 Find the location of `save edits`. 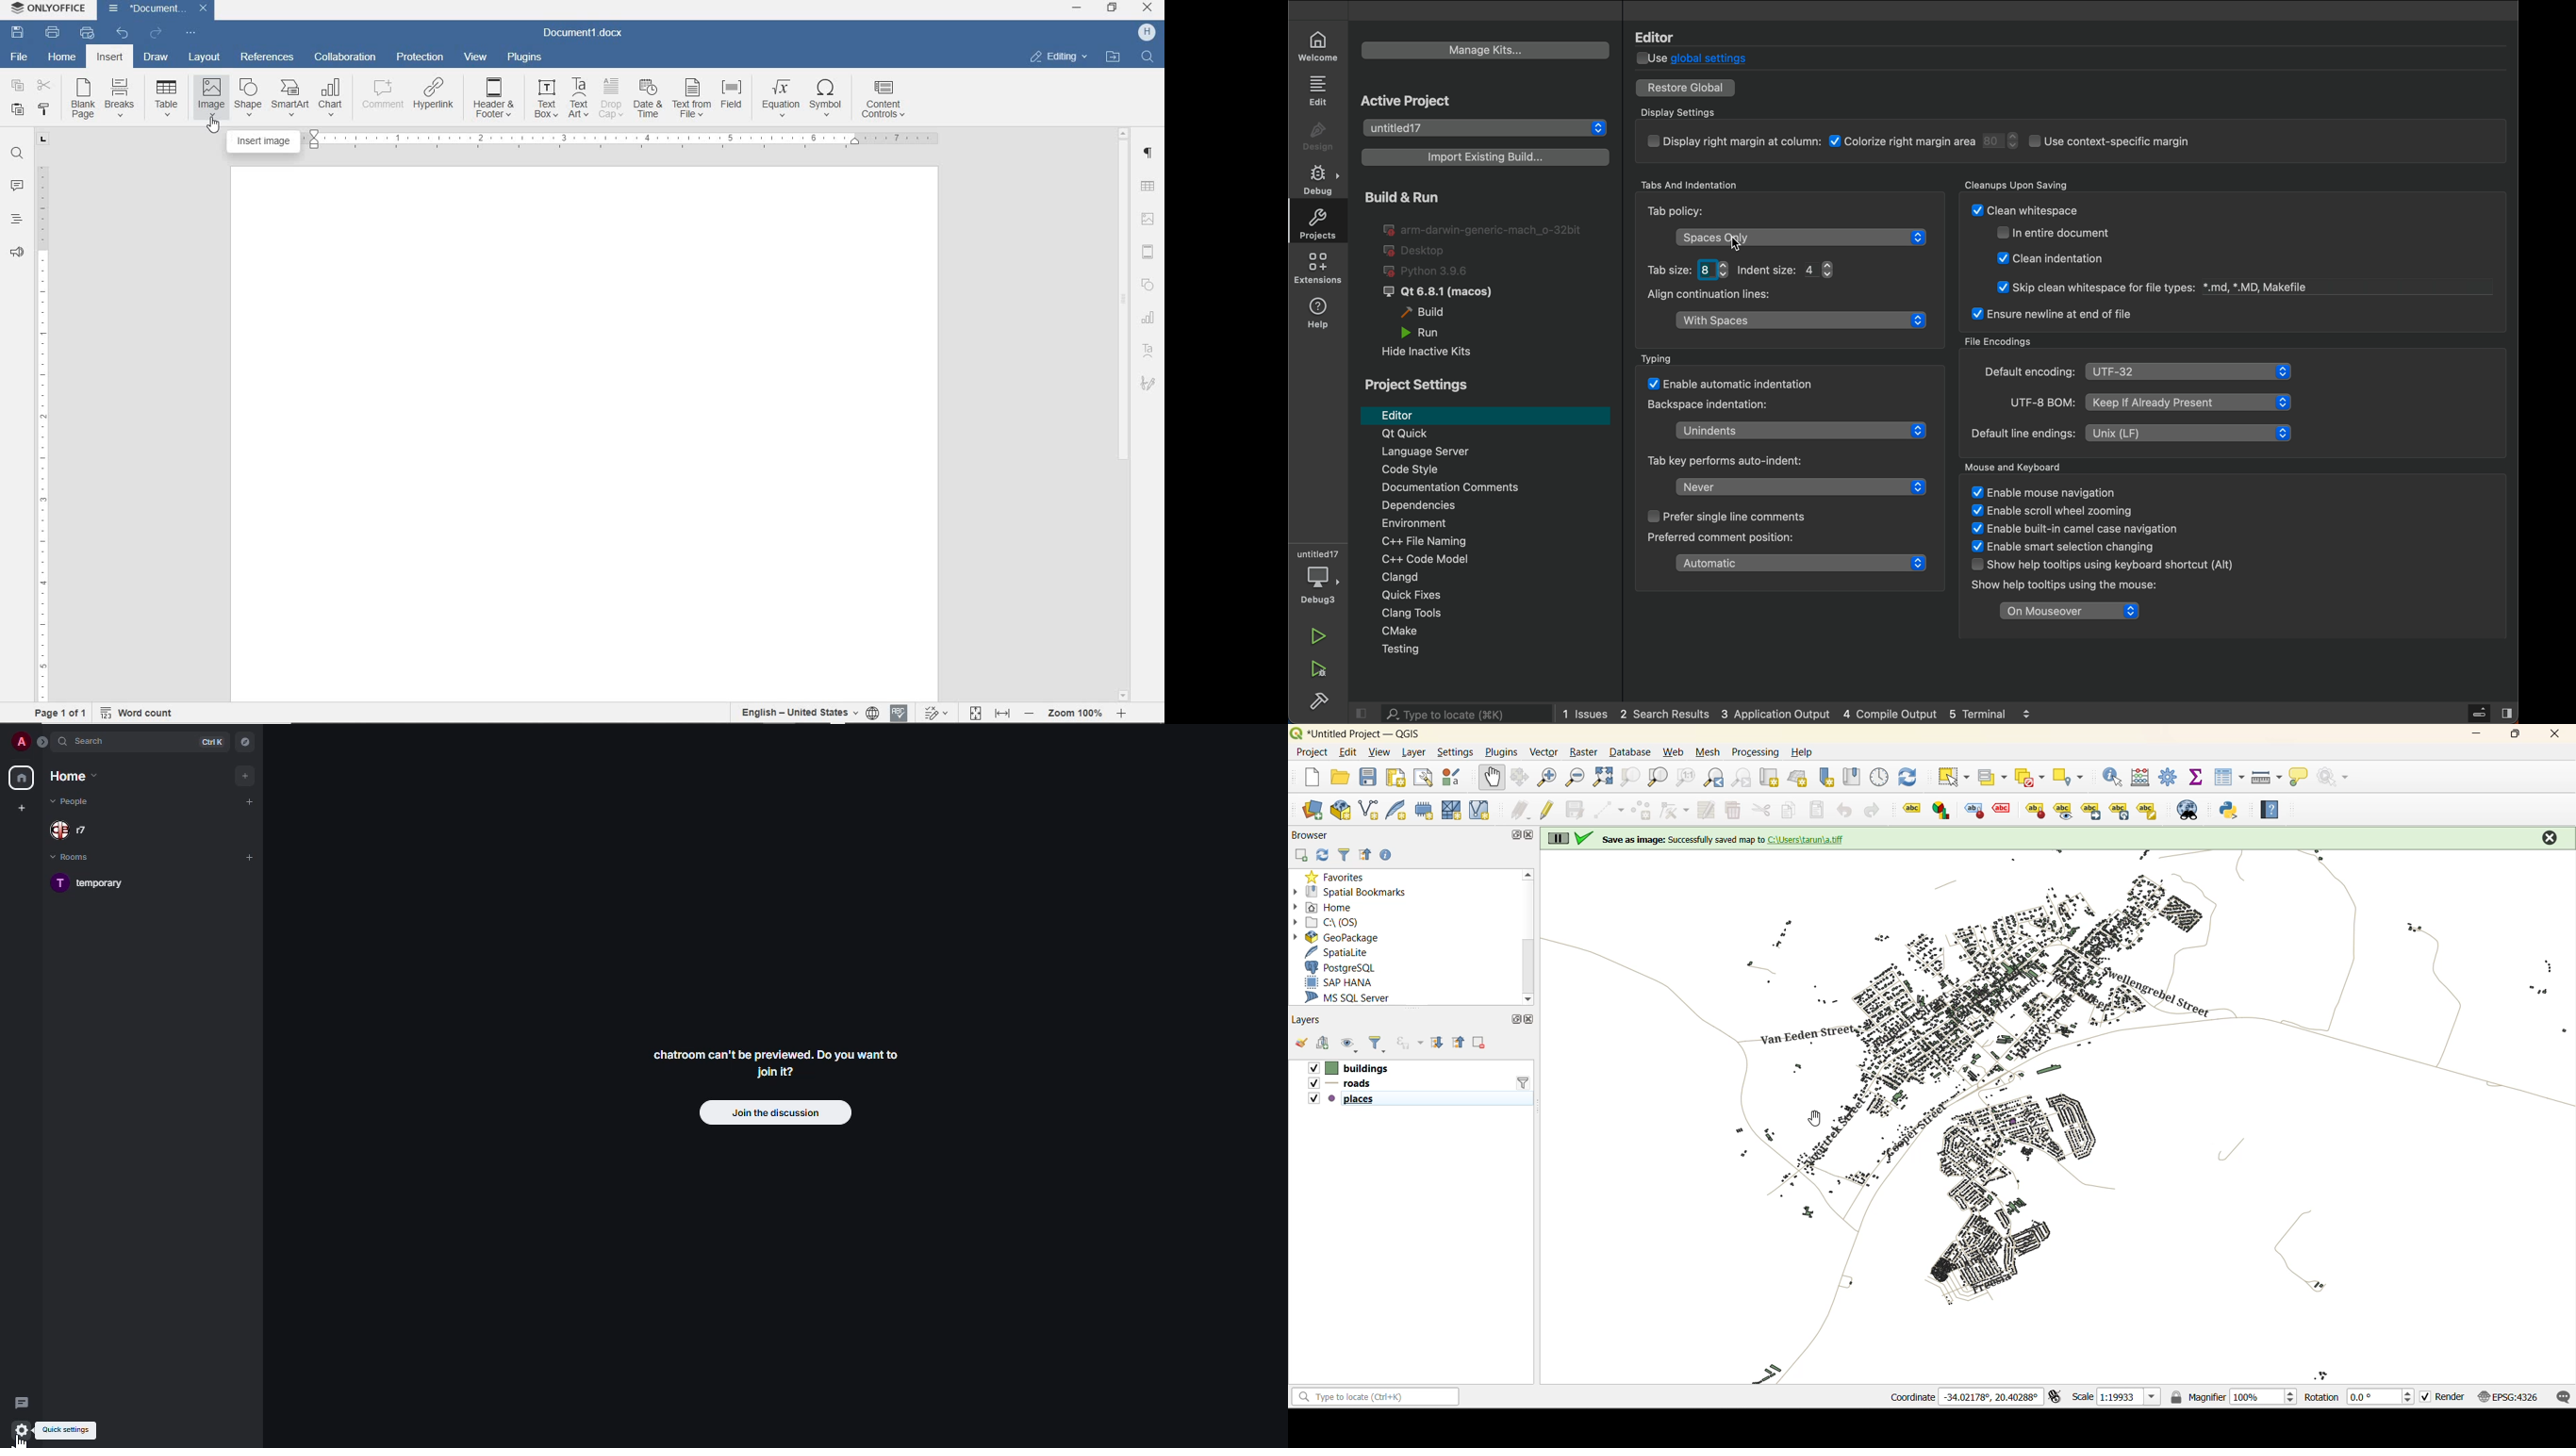

save edits is located at coordinates (1573, 810).